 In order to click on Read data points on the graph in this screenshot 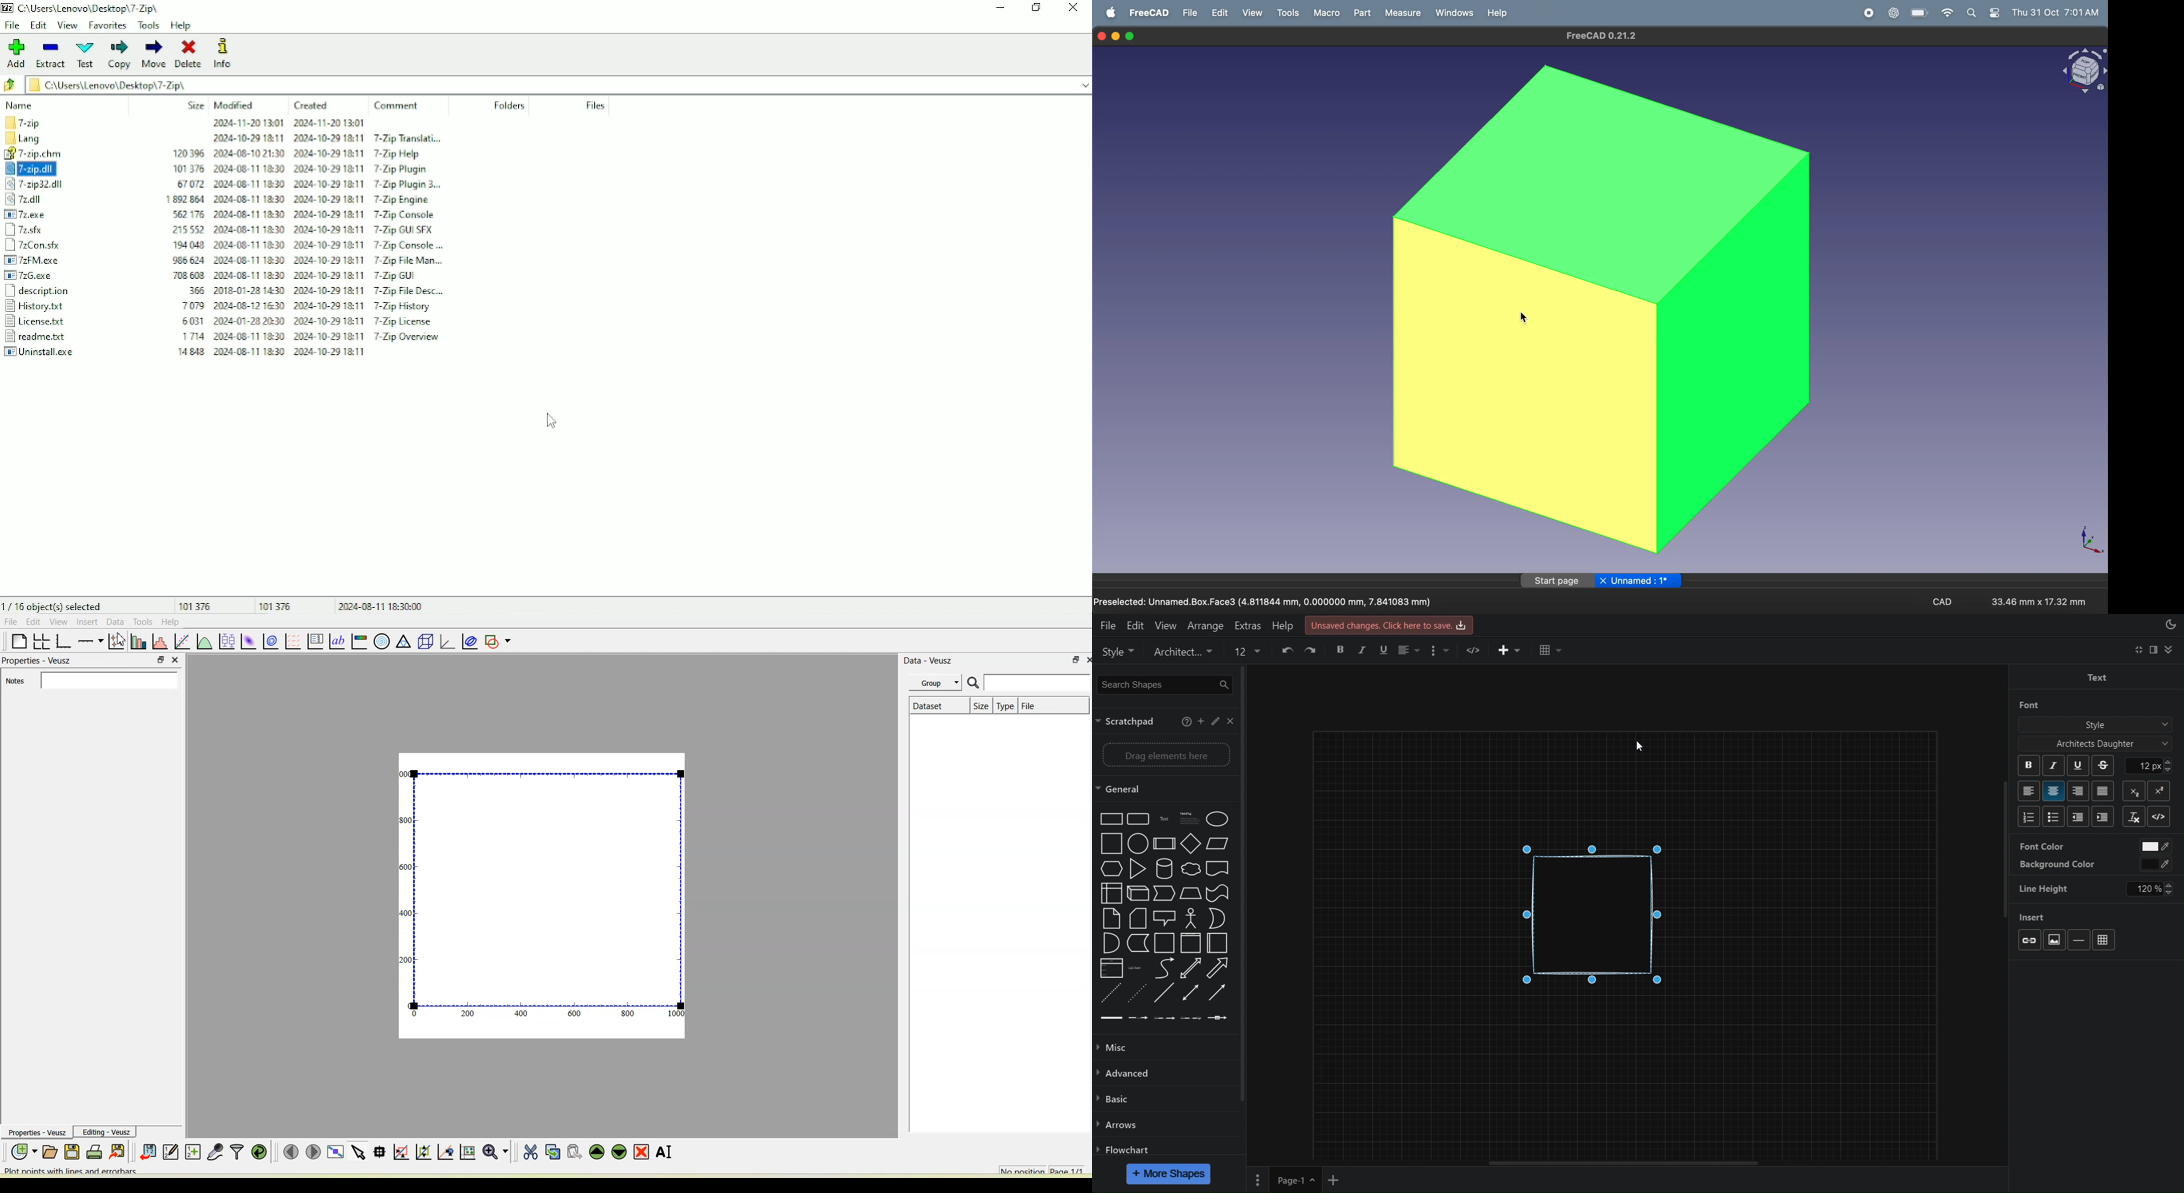, I will do `click(379, 1153)`.